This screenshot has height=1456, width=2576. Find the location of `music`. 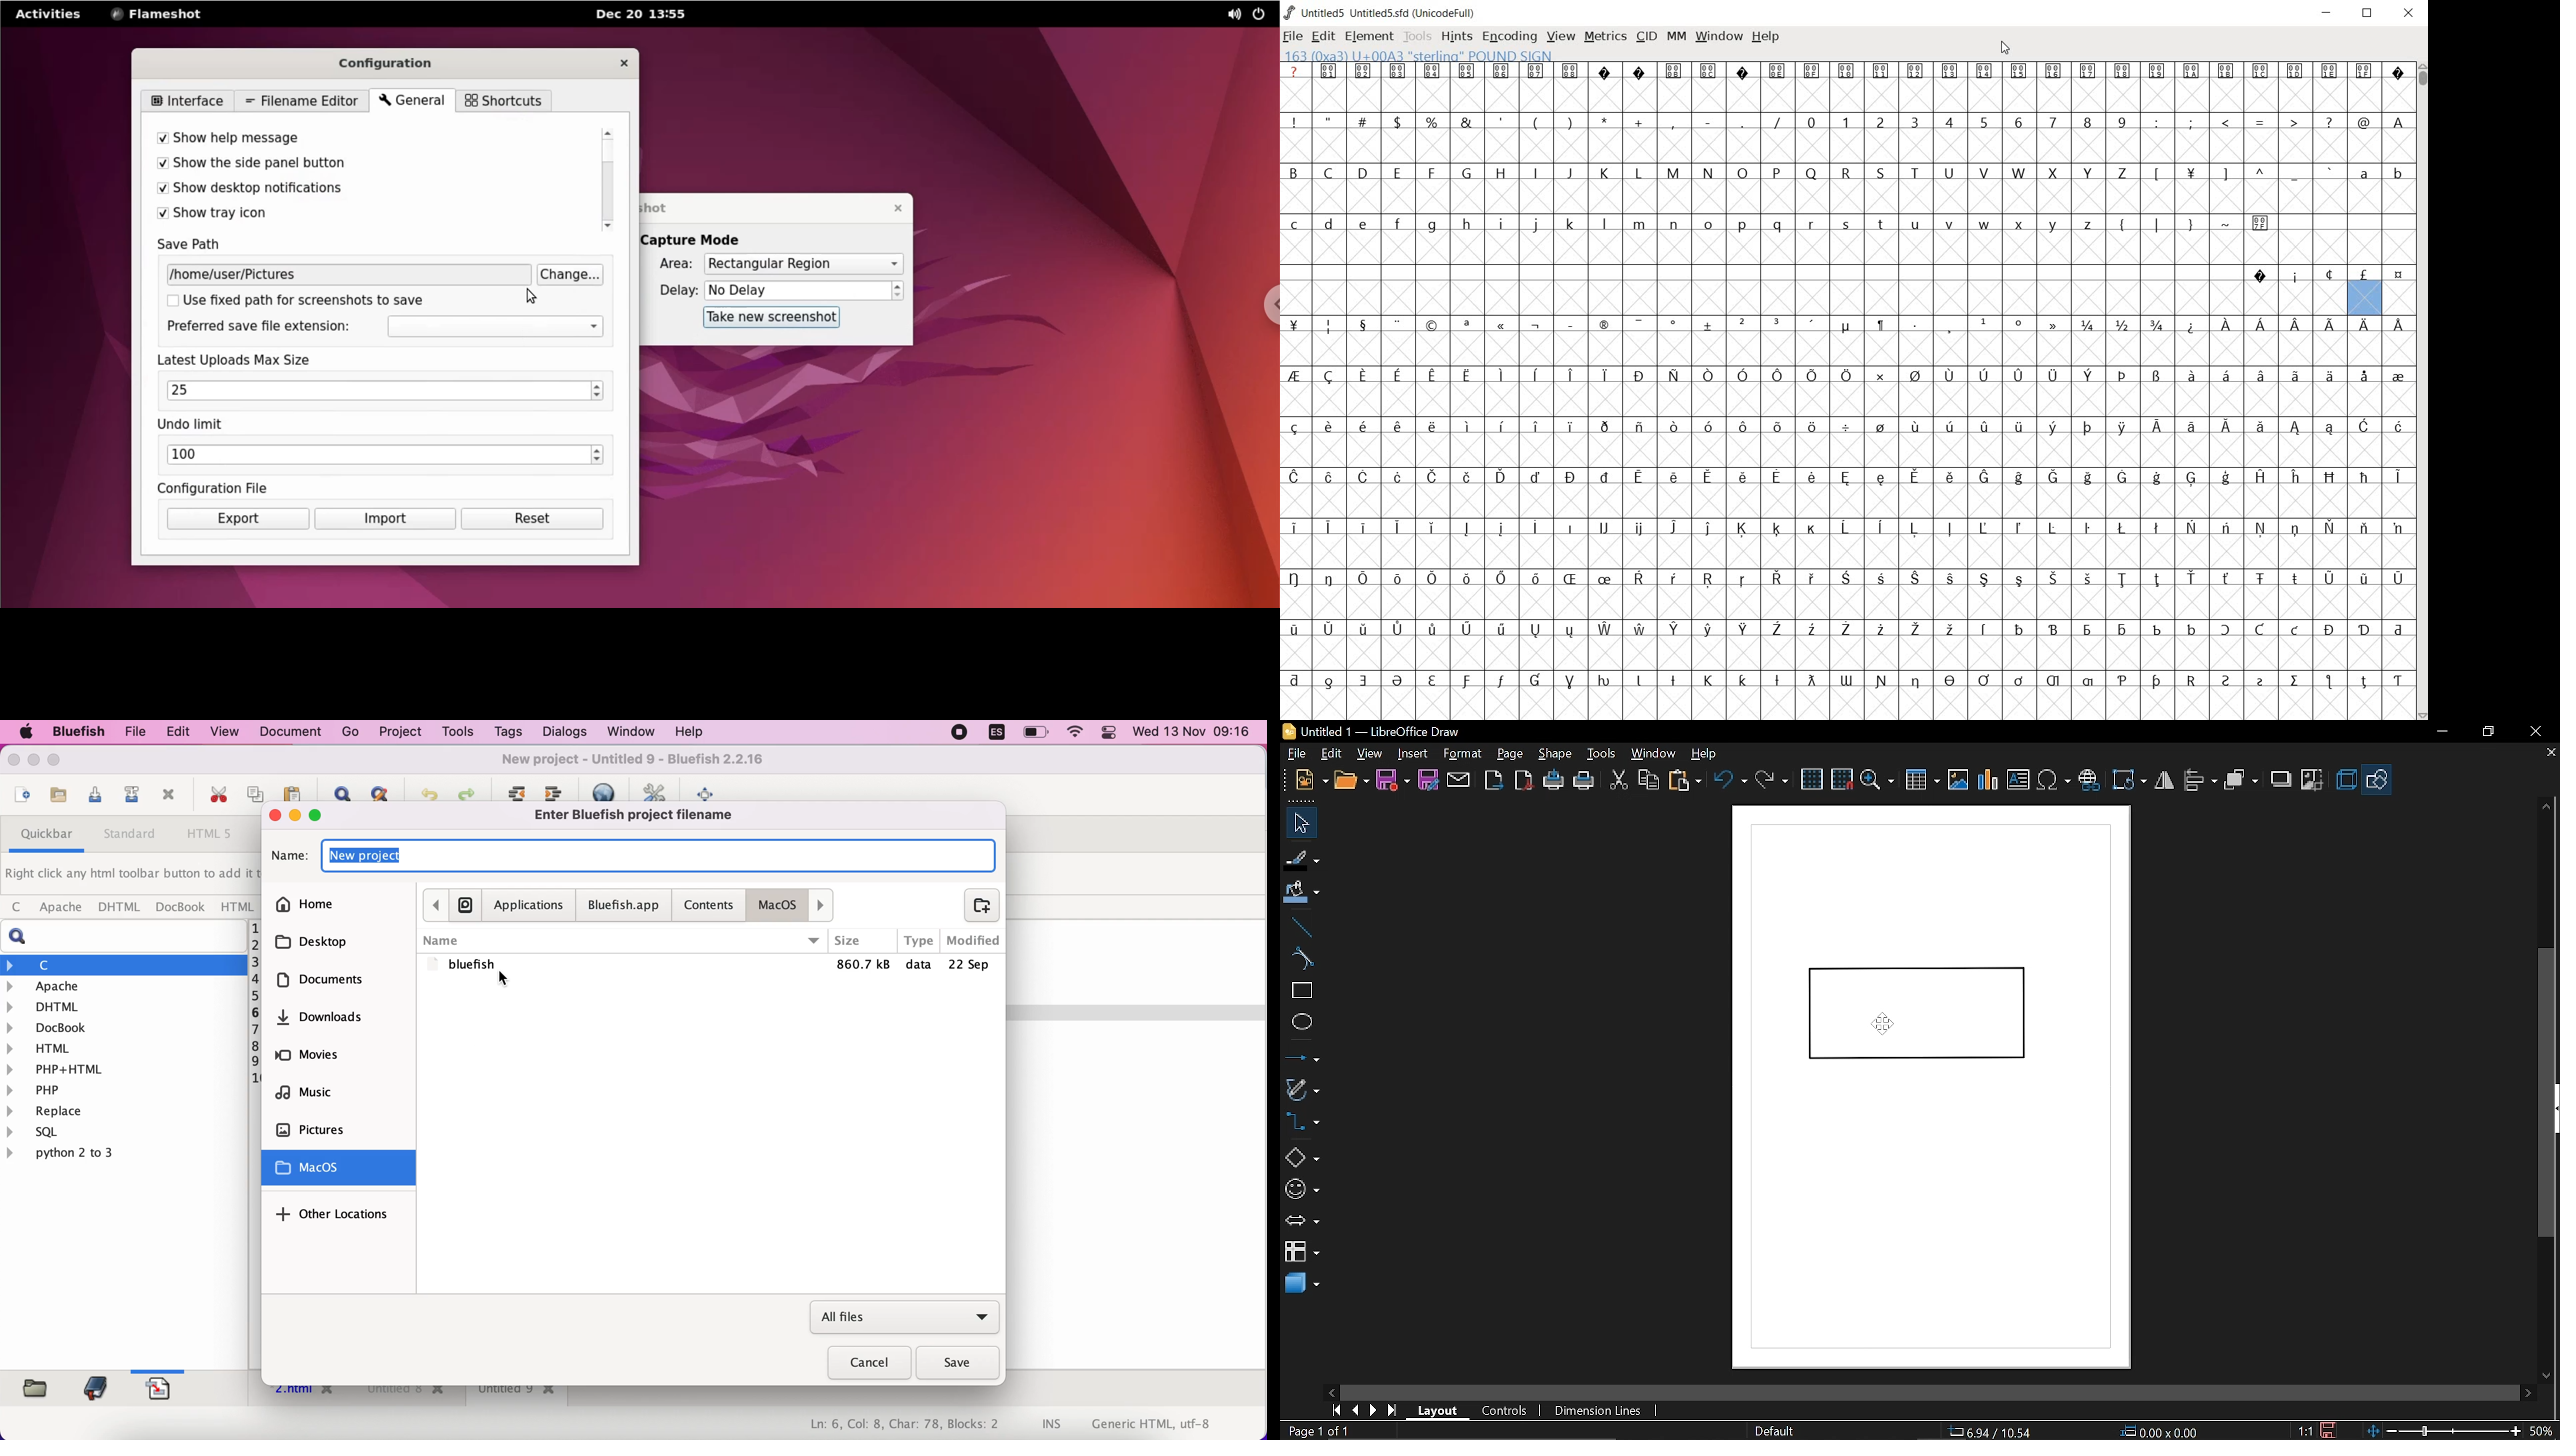

music is located at coordinates (343, 1096).